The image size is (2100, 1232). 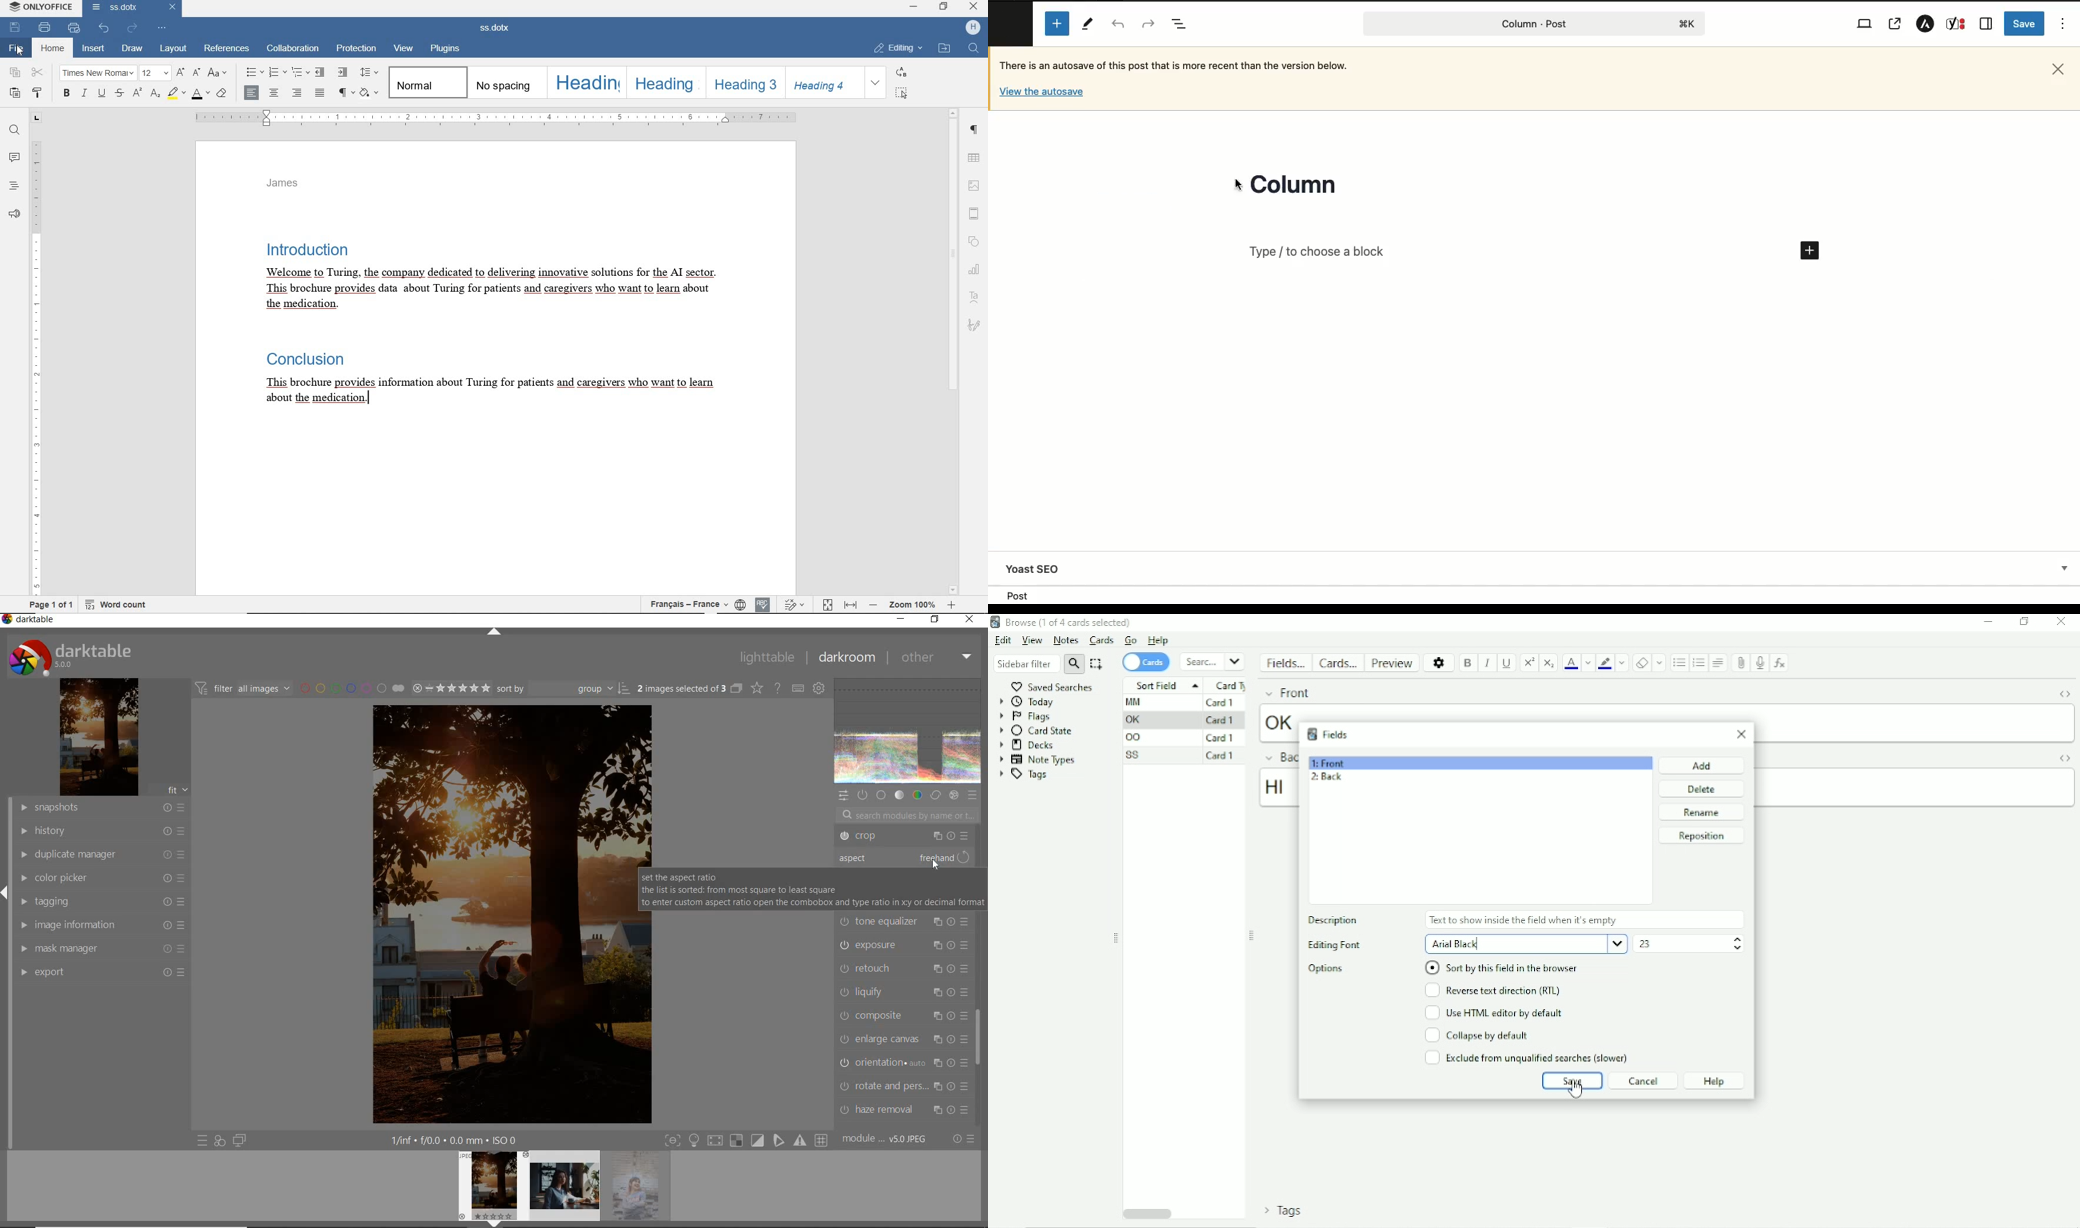 I want to click on Resize, so click(x=1253, y=935).